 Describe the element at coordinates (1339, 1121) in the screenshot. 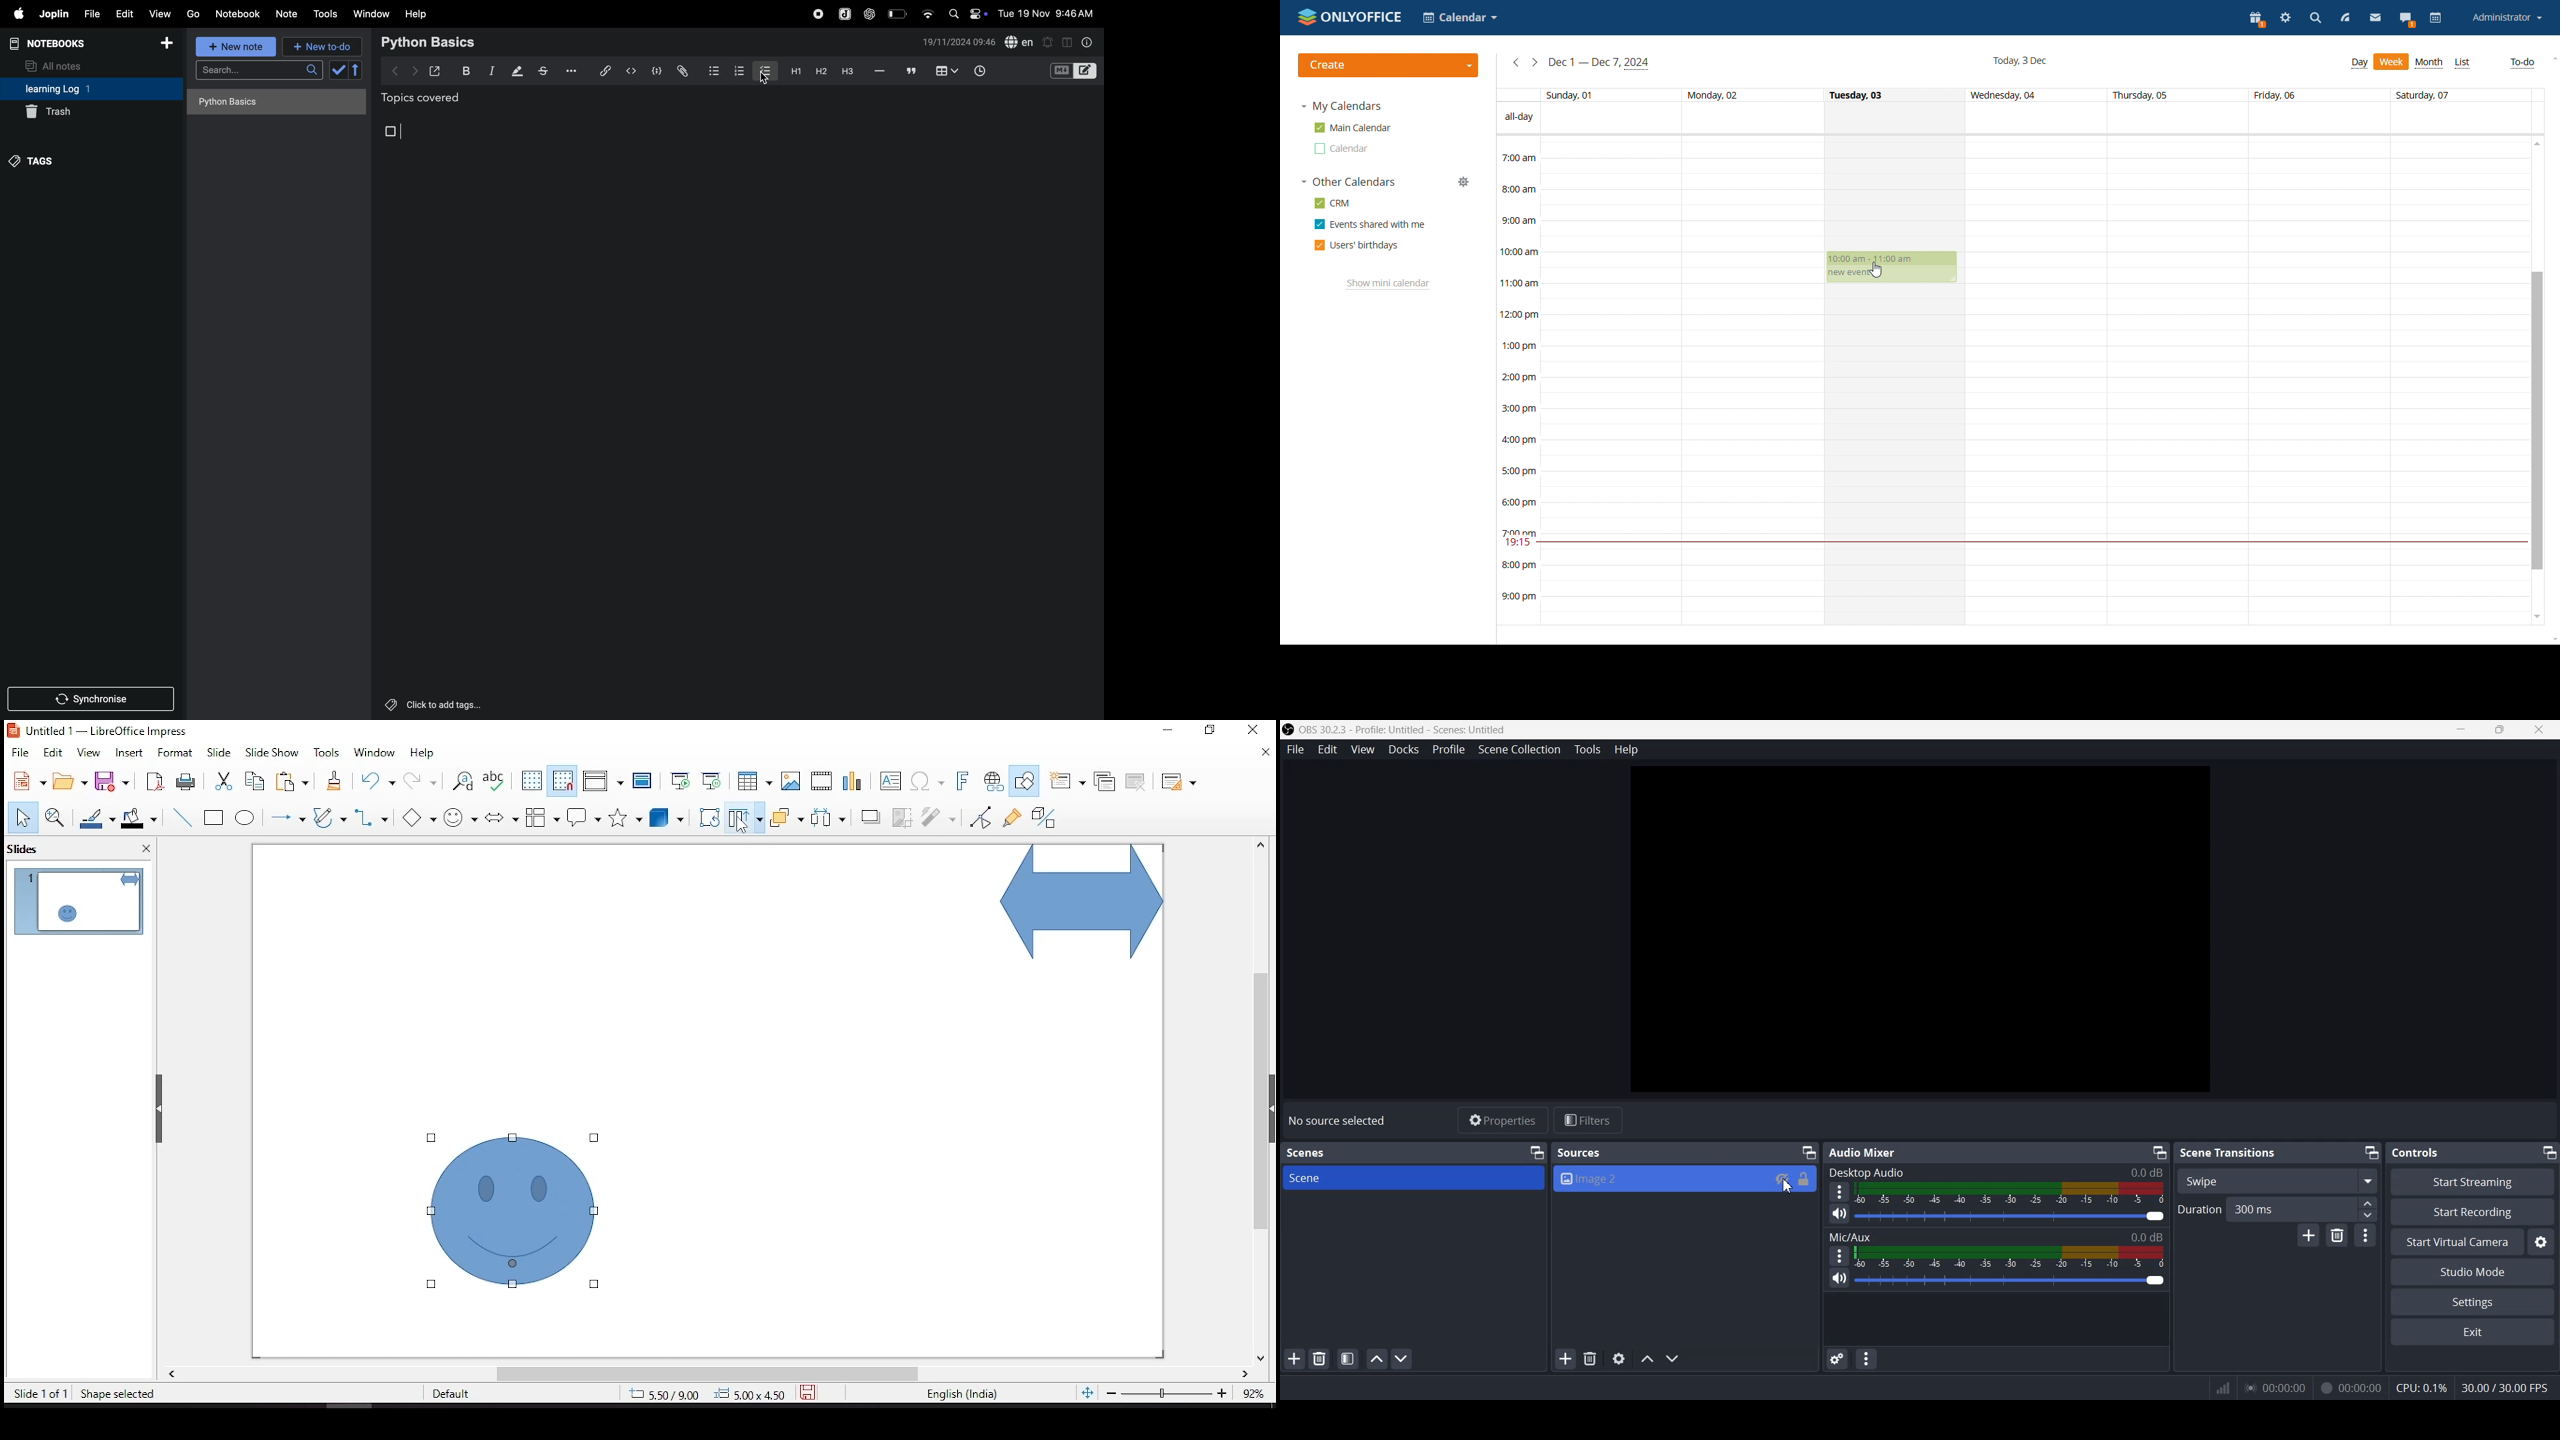

I see `No Source selected` at that location.